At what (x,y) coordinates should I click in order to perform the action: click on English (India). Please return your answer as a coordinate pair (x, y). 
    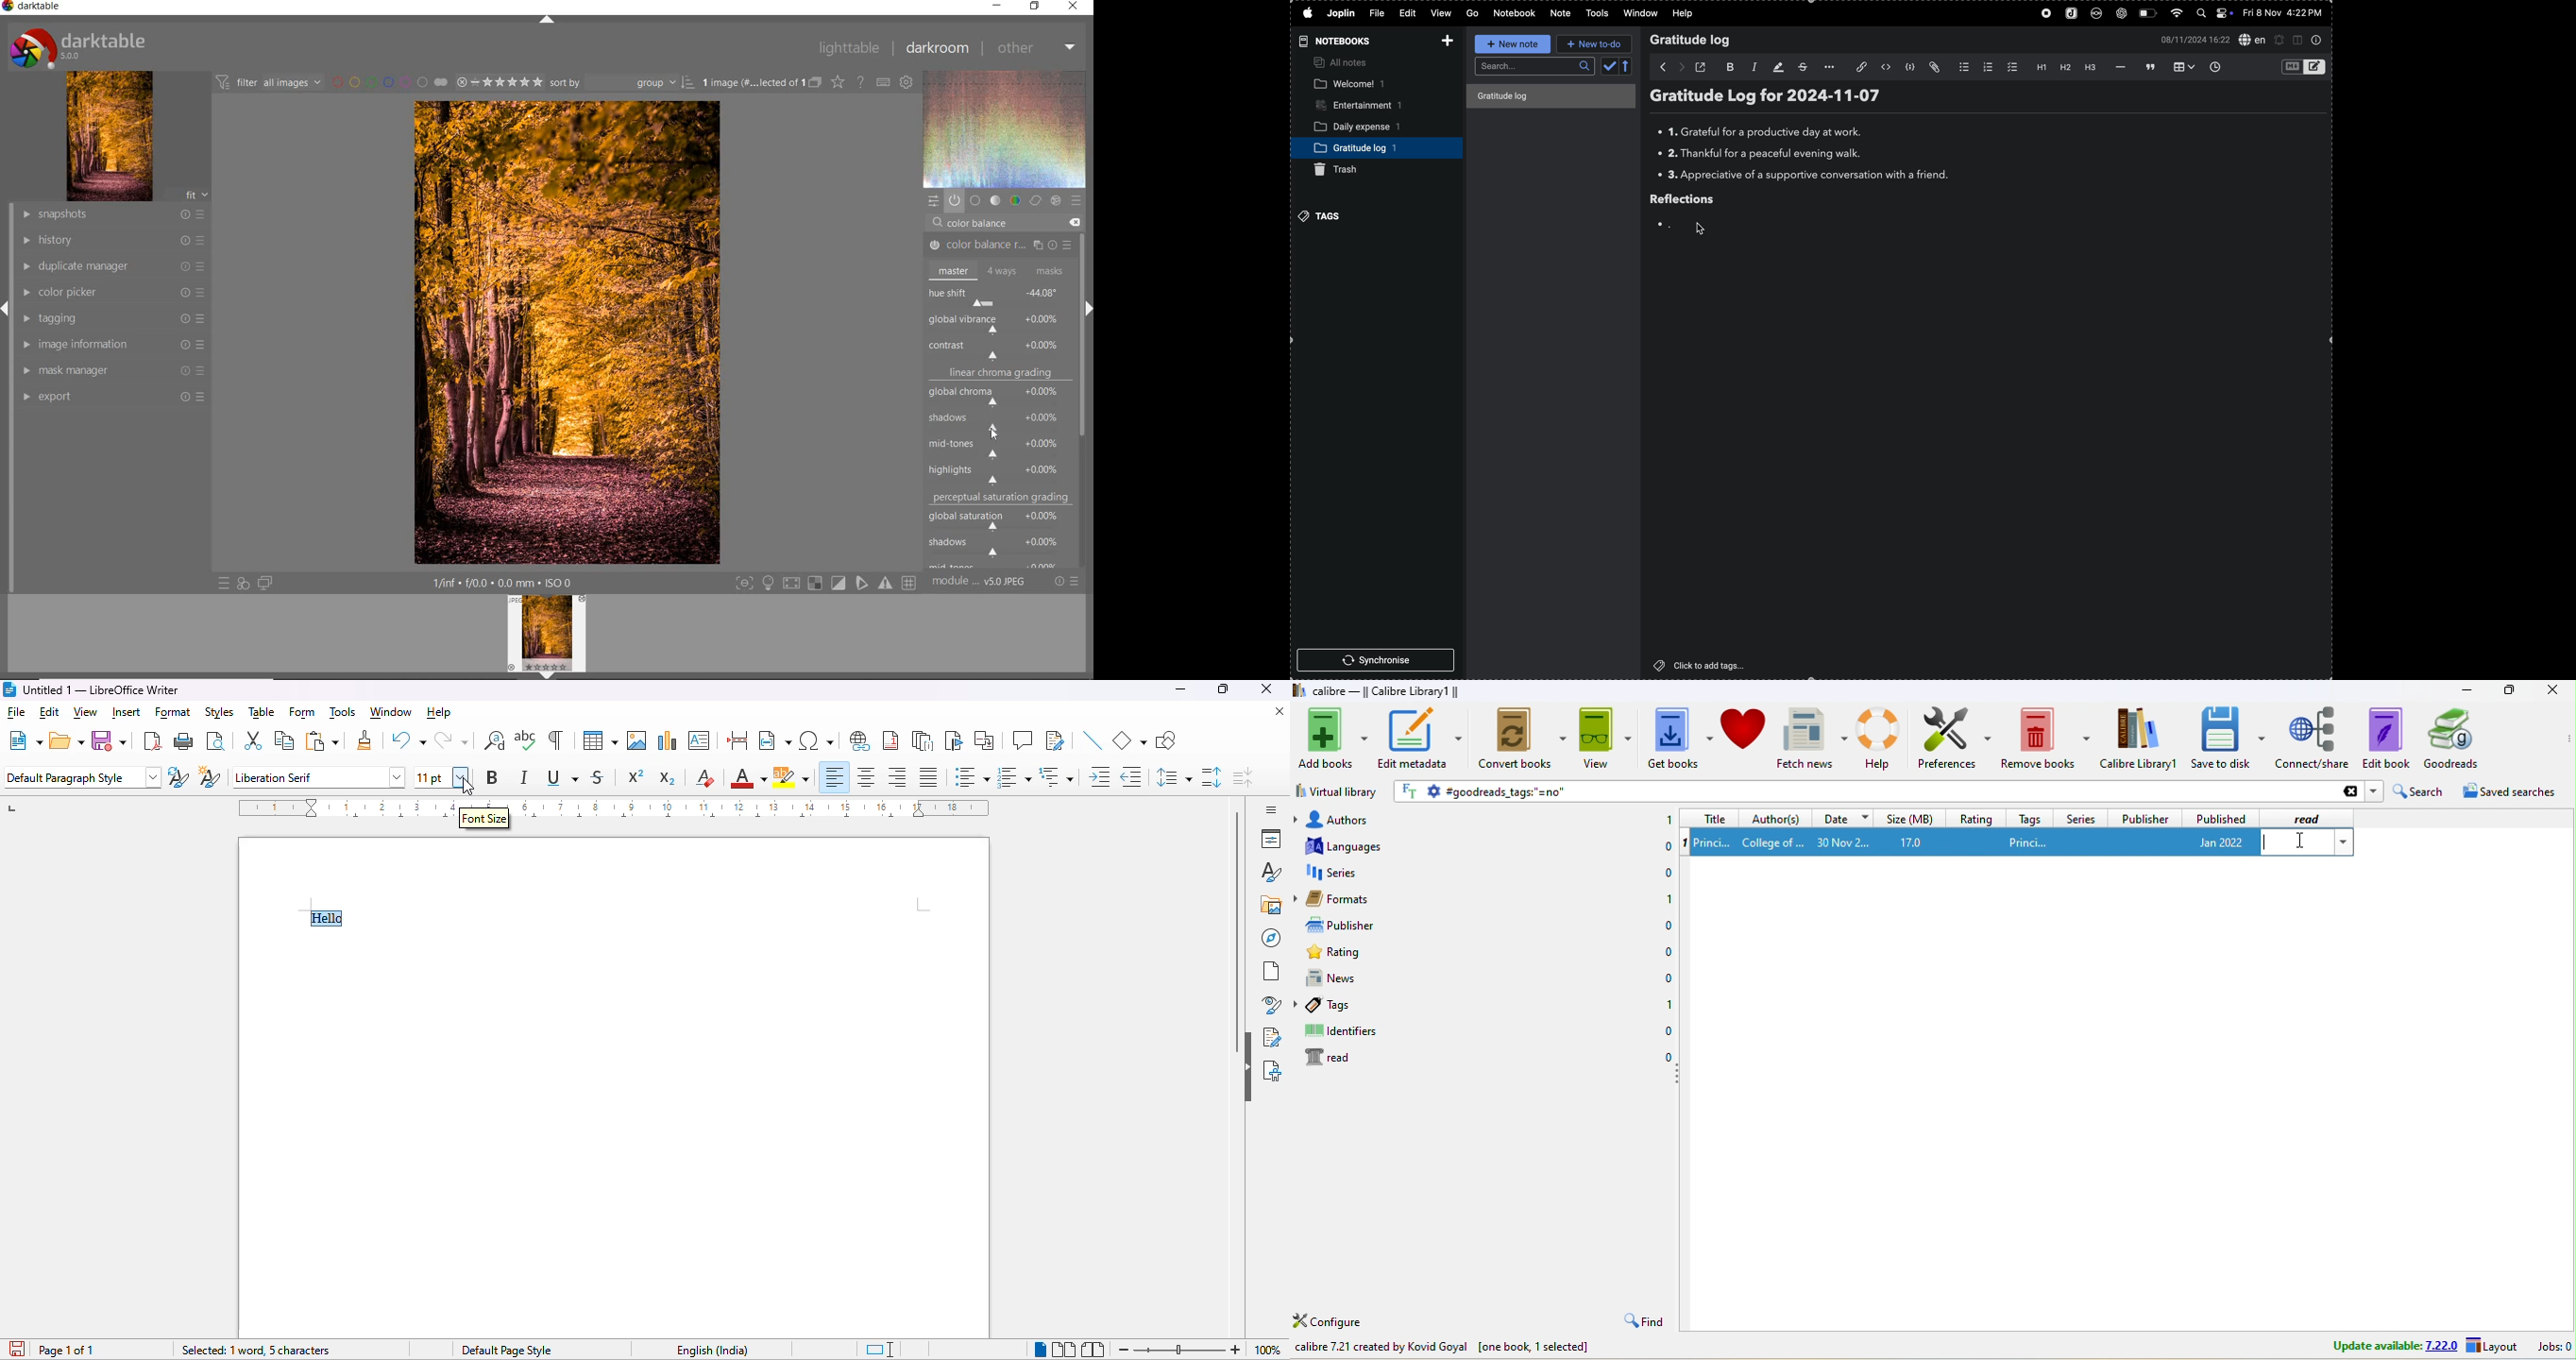
    Looking at the image, I should click on (714, 1351).